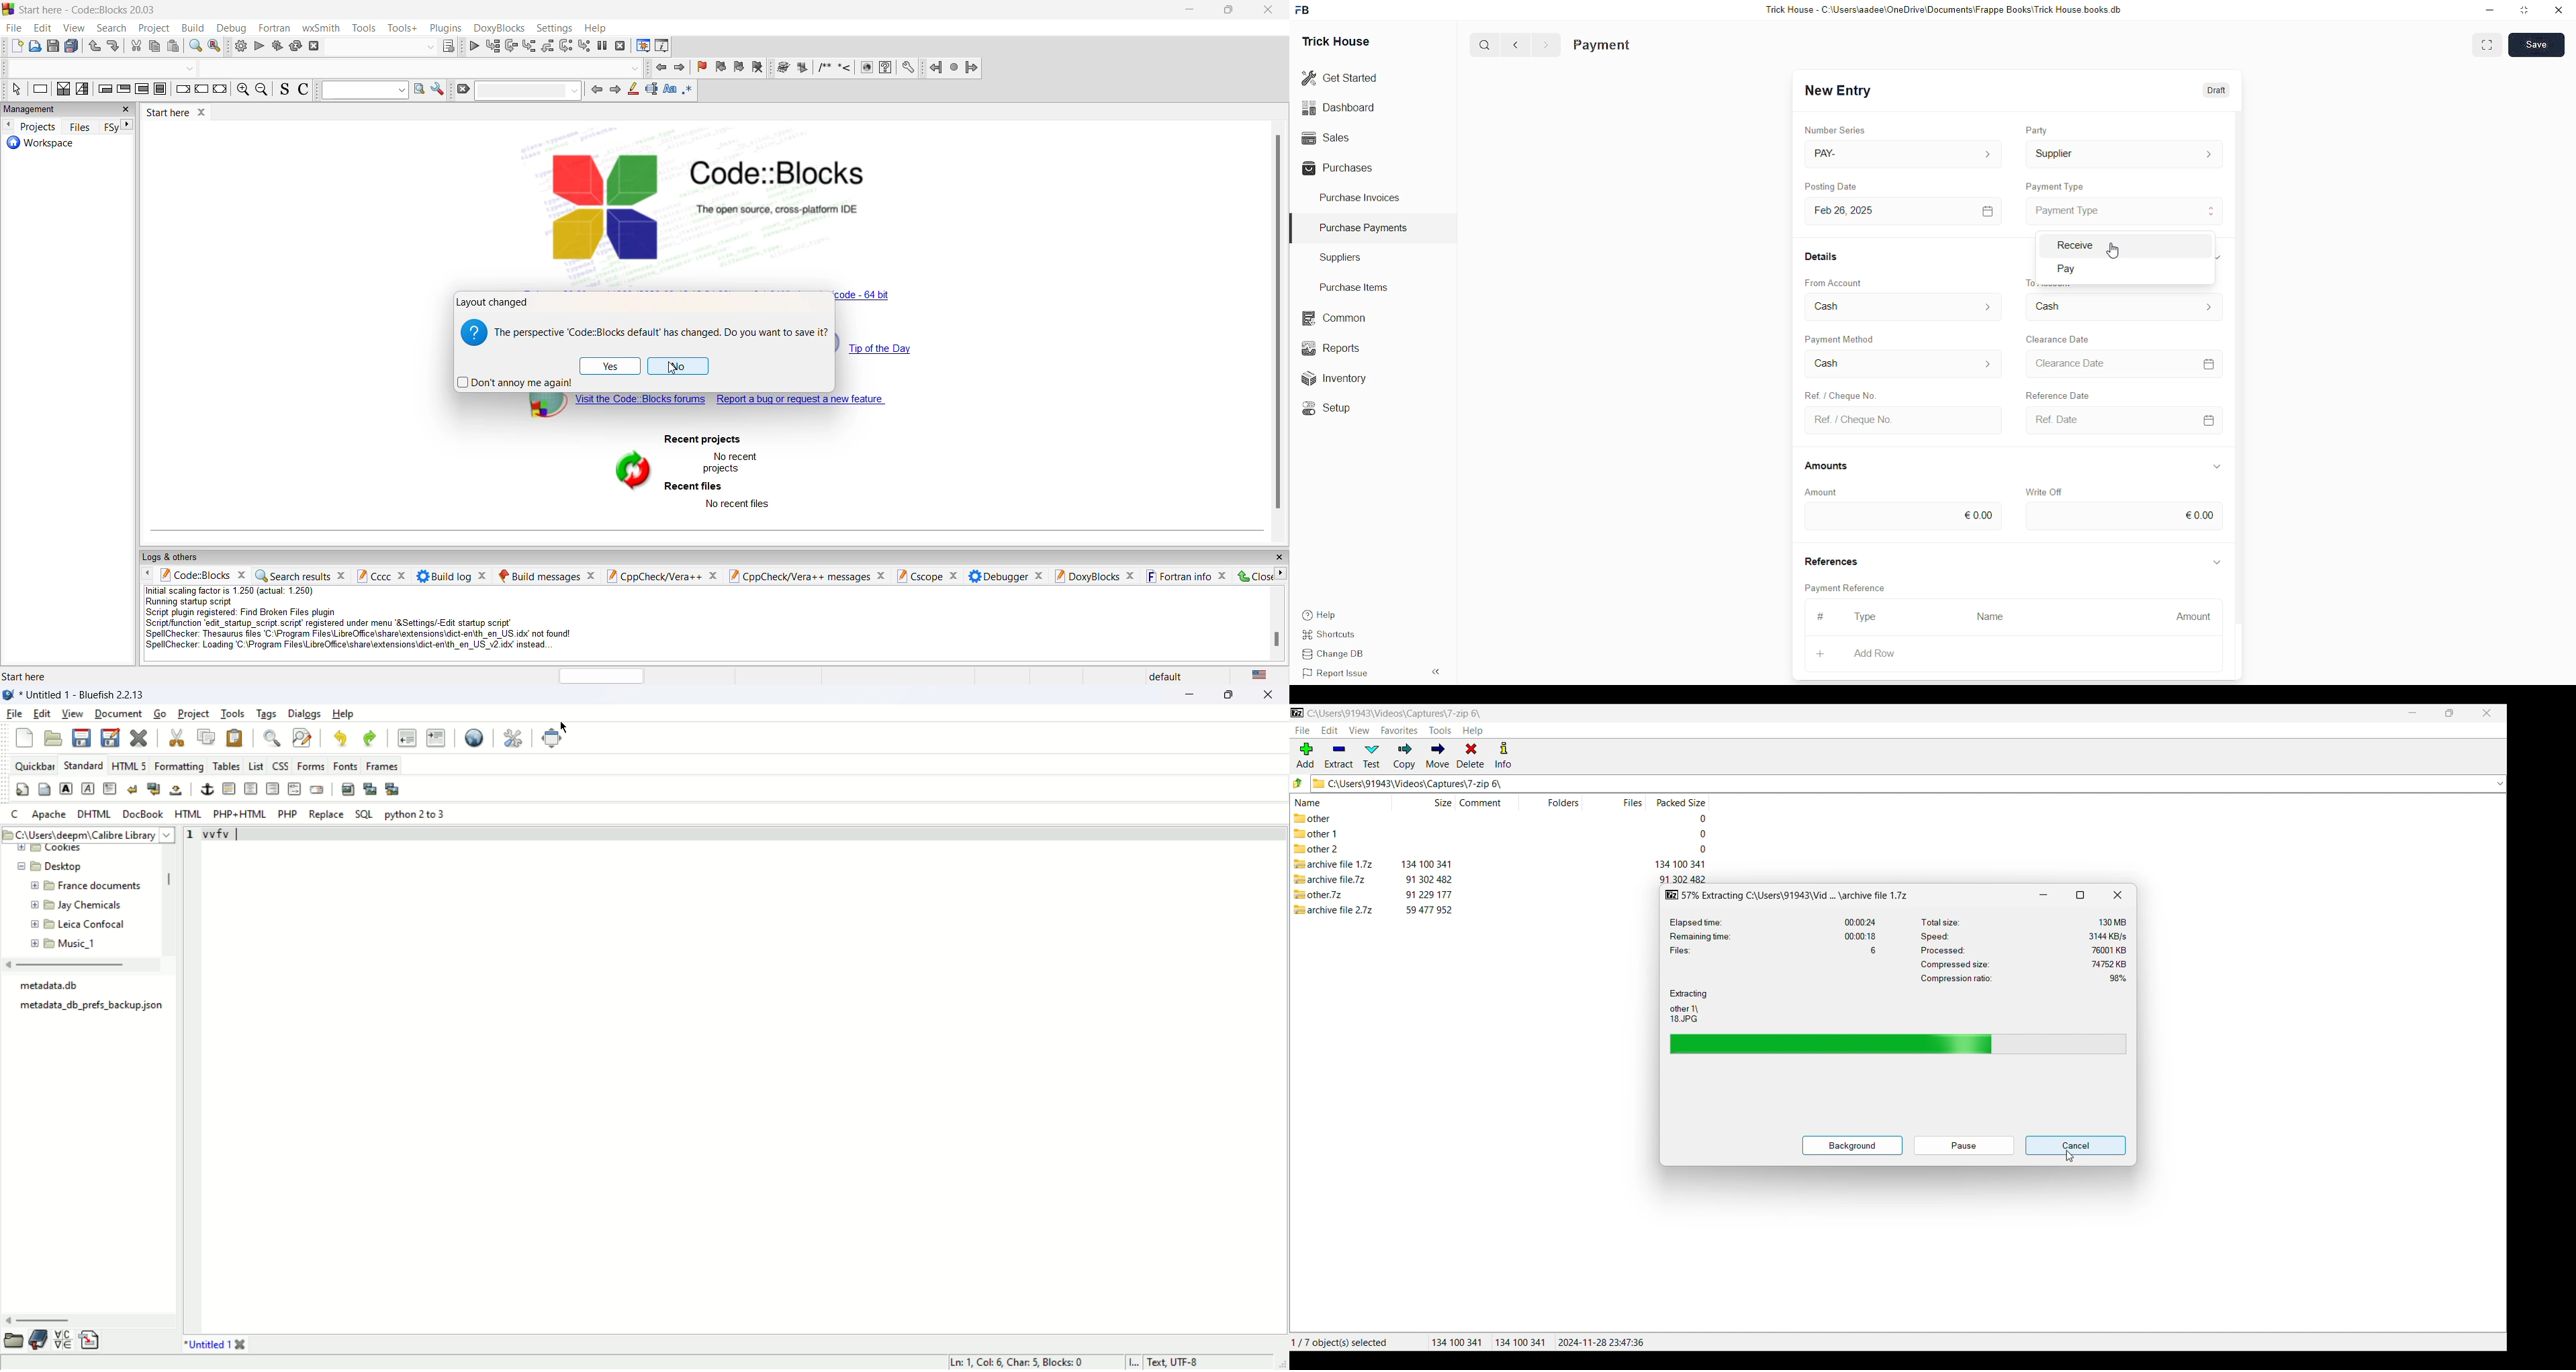 The image size is (2576, 1372). I want to click on build, so click(193, 28).